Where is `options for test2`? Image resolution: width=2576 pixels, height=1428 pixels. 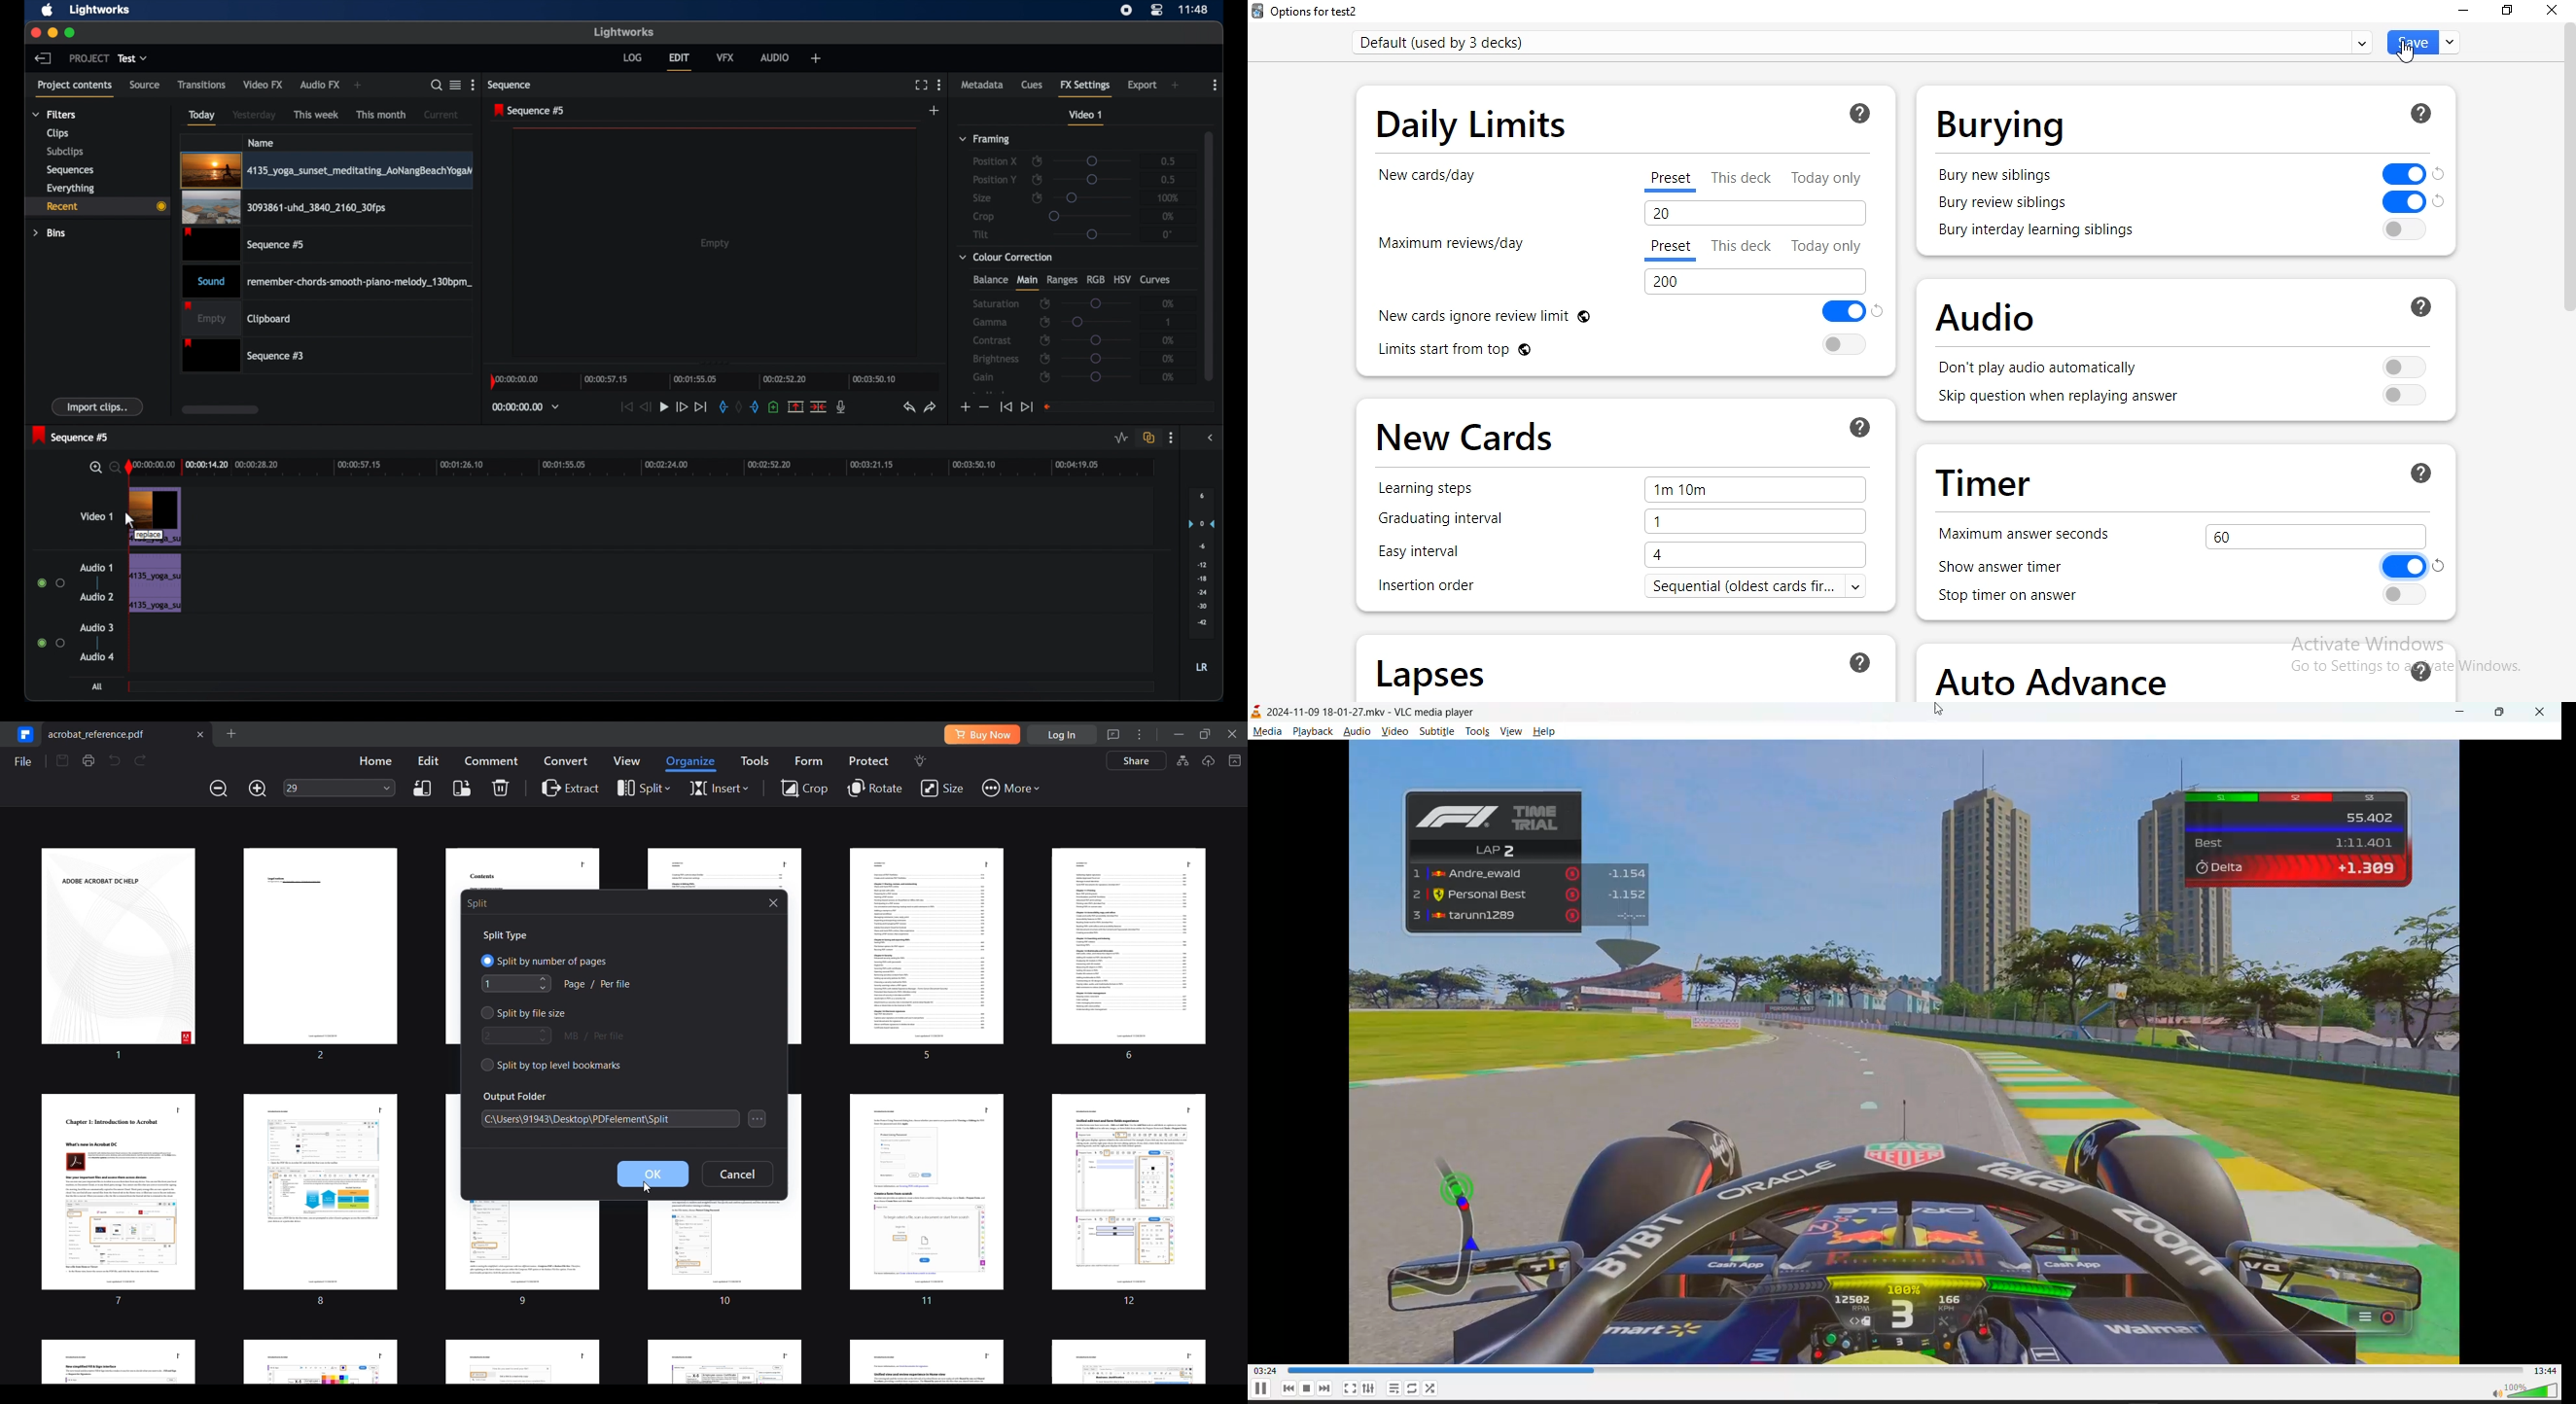
options for test2 is located at coordinates (1307, 12).